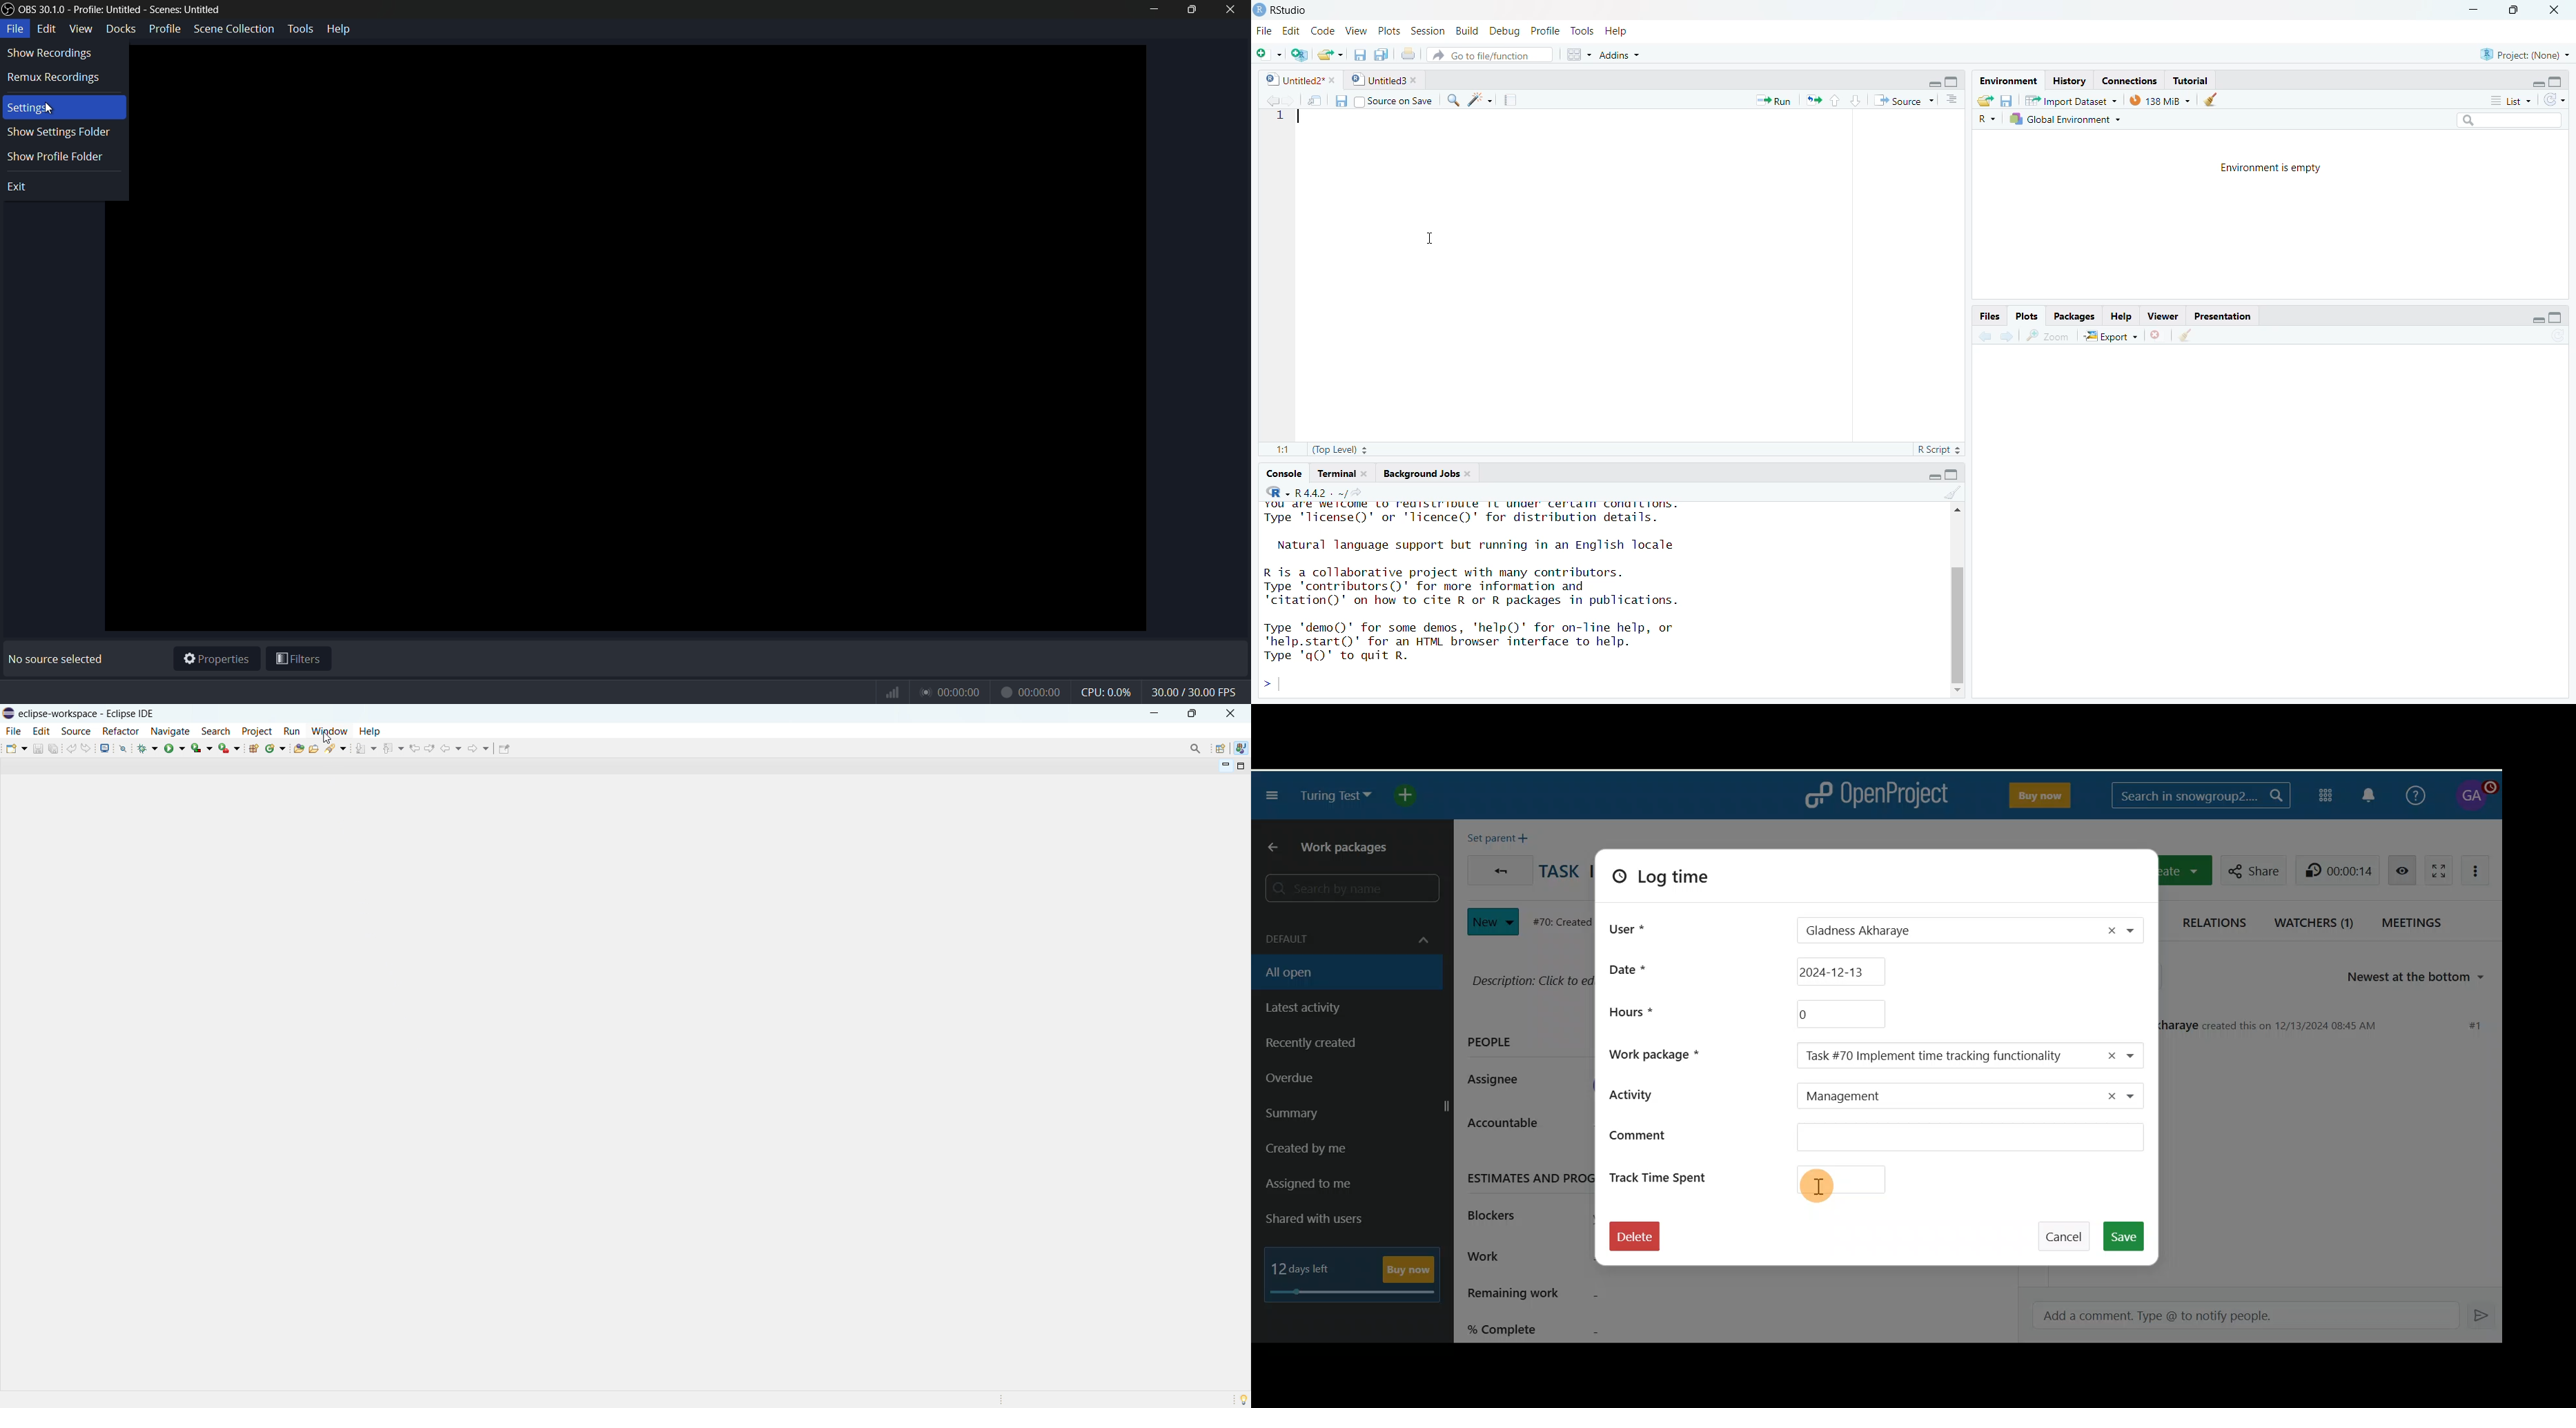 The image size is (2576, 1428). Describe the element at coordinates (1384, 79) in the screenshot. I see `Untitled 3` at that location.